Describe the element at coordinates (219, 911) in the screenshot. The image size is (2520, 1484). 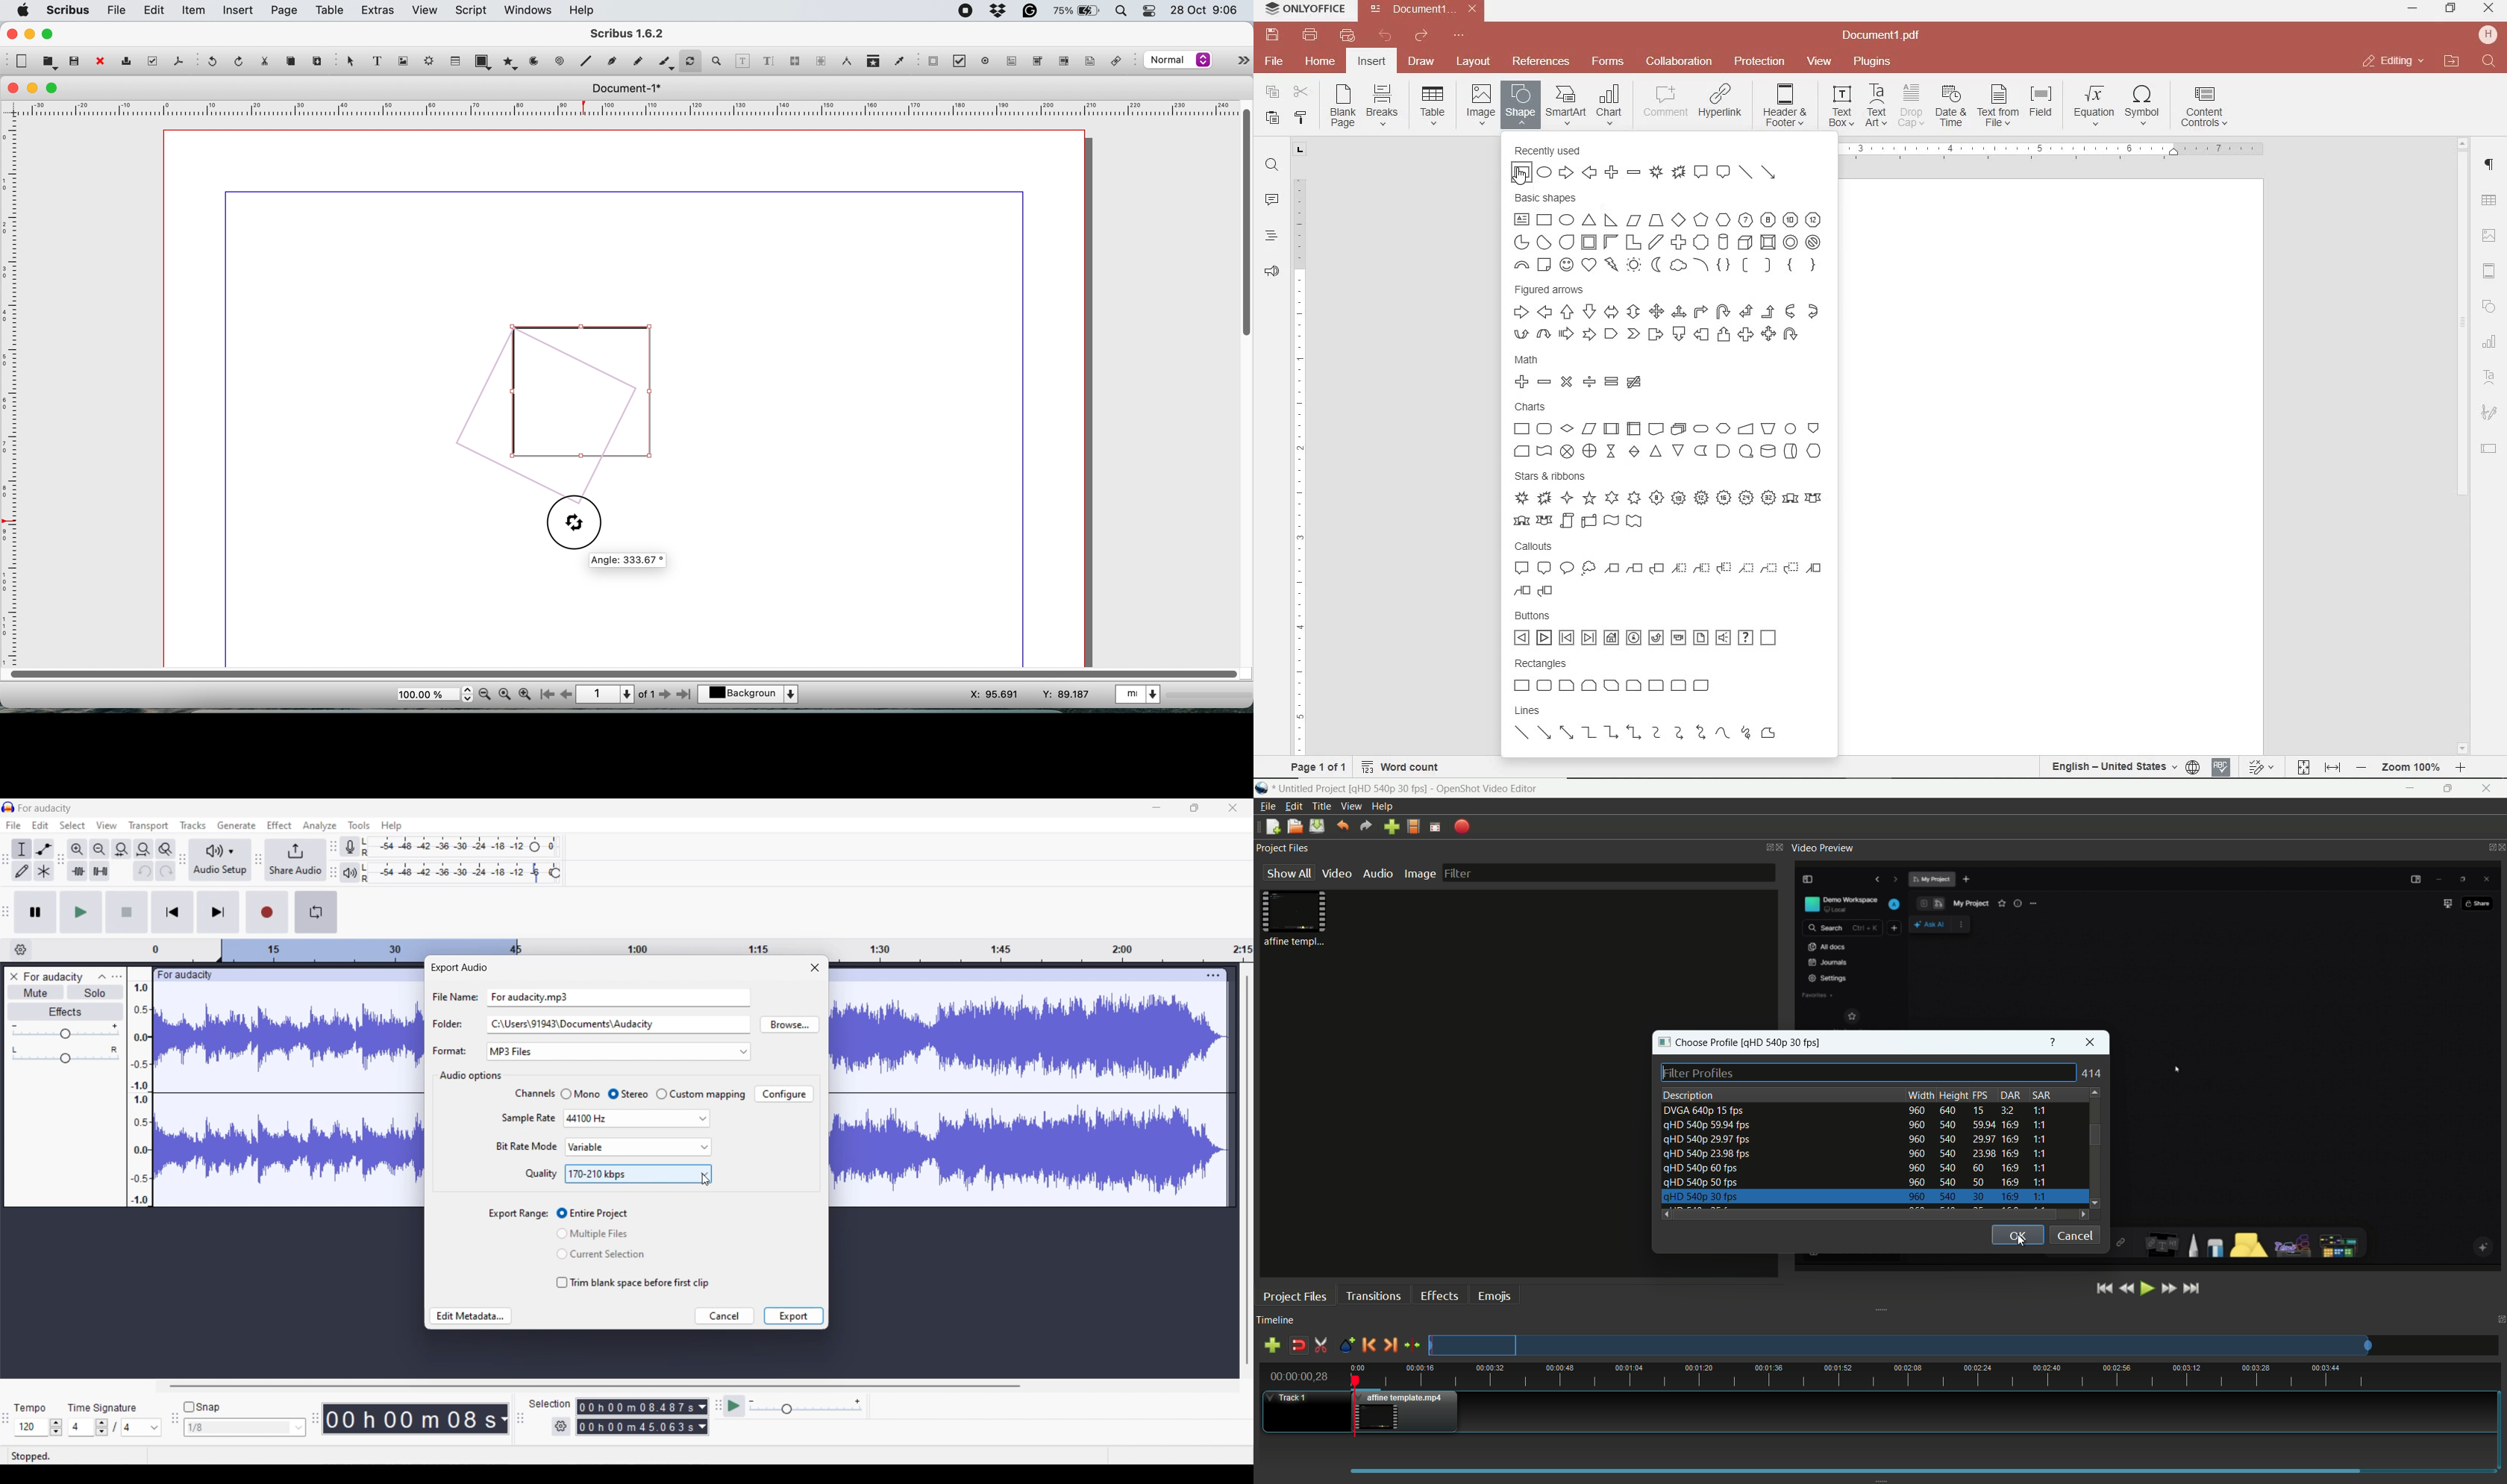
I see `Skip/Select to end` at that location.